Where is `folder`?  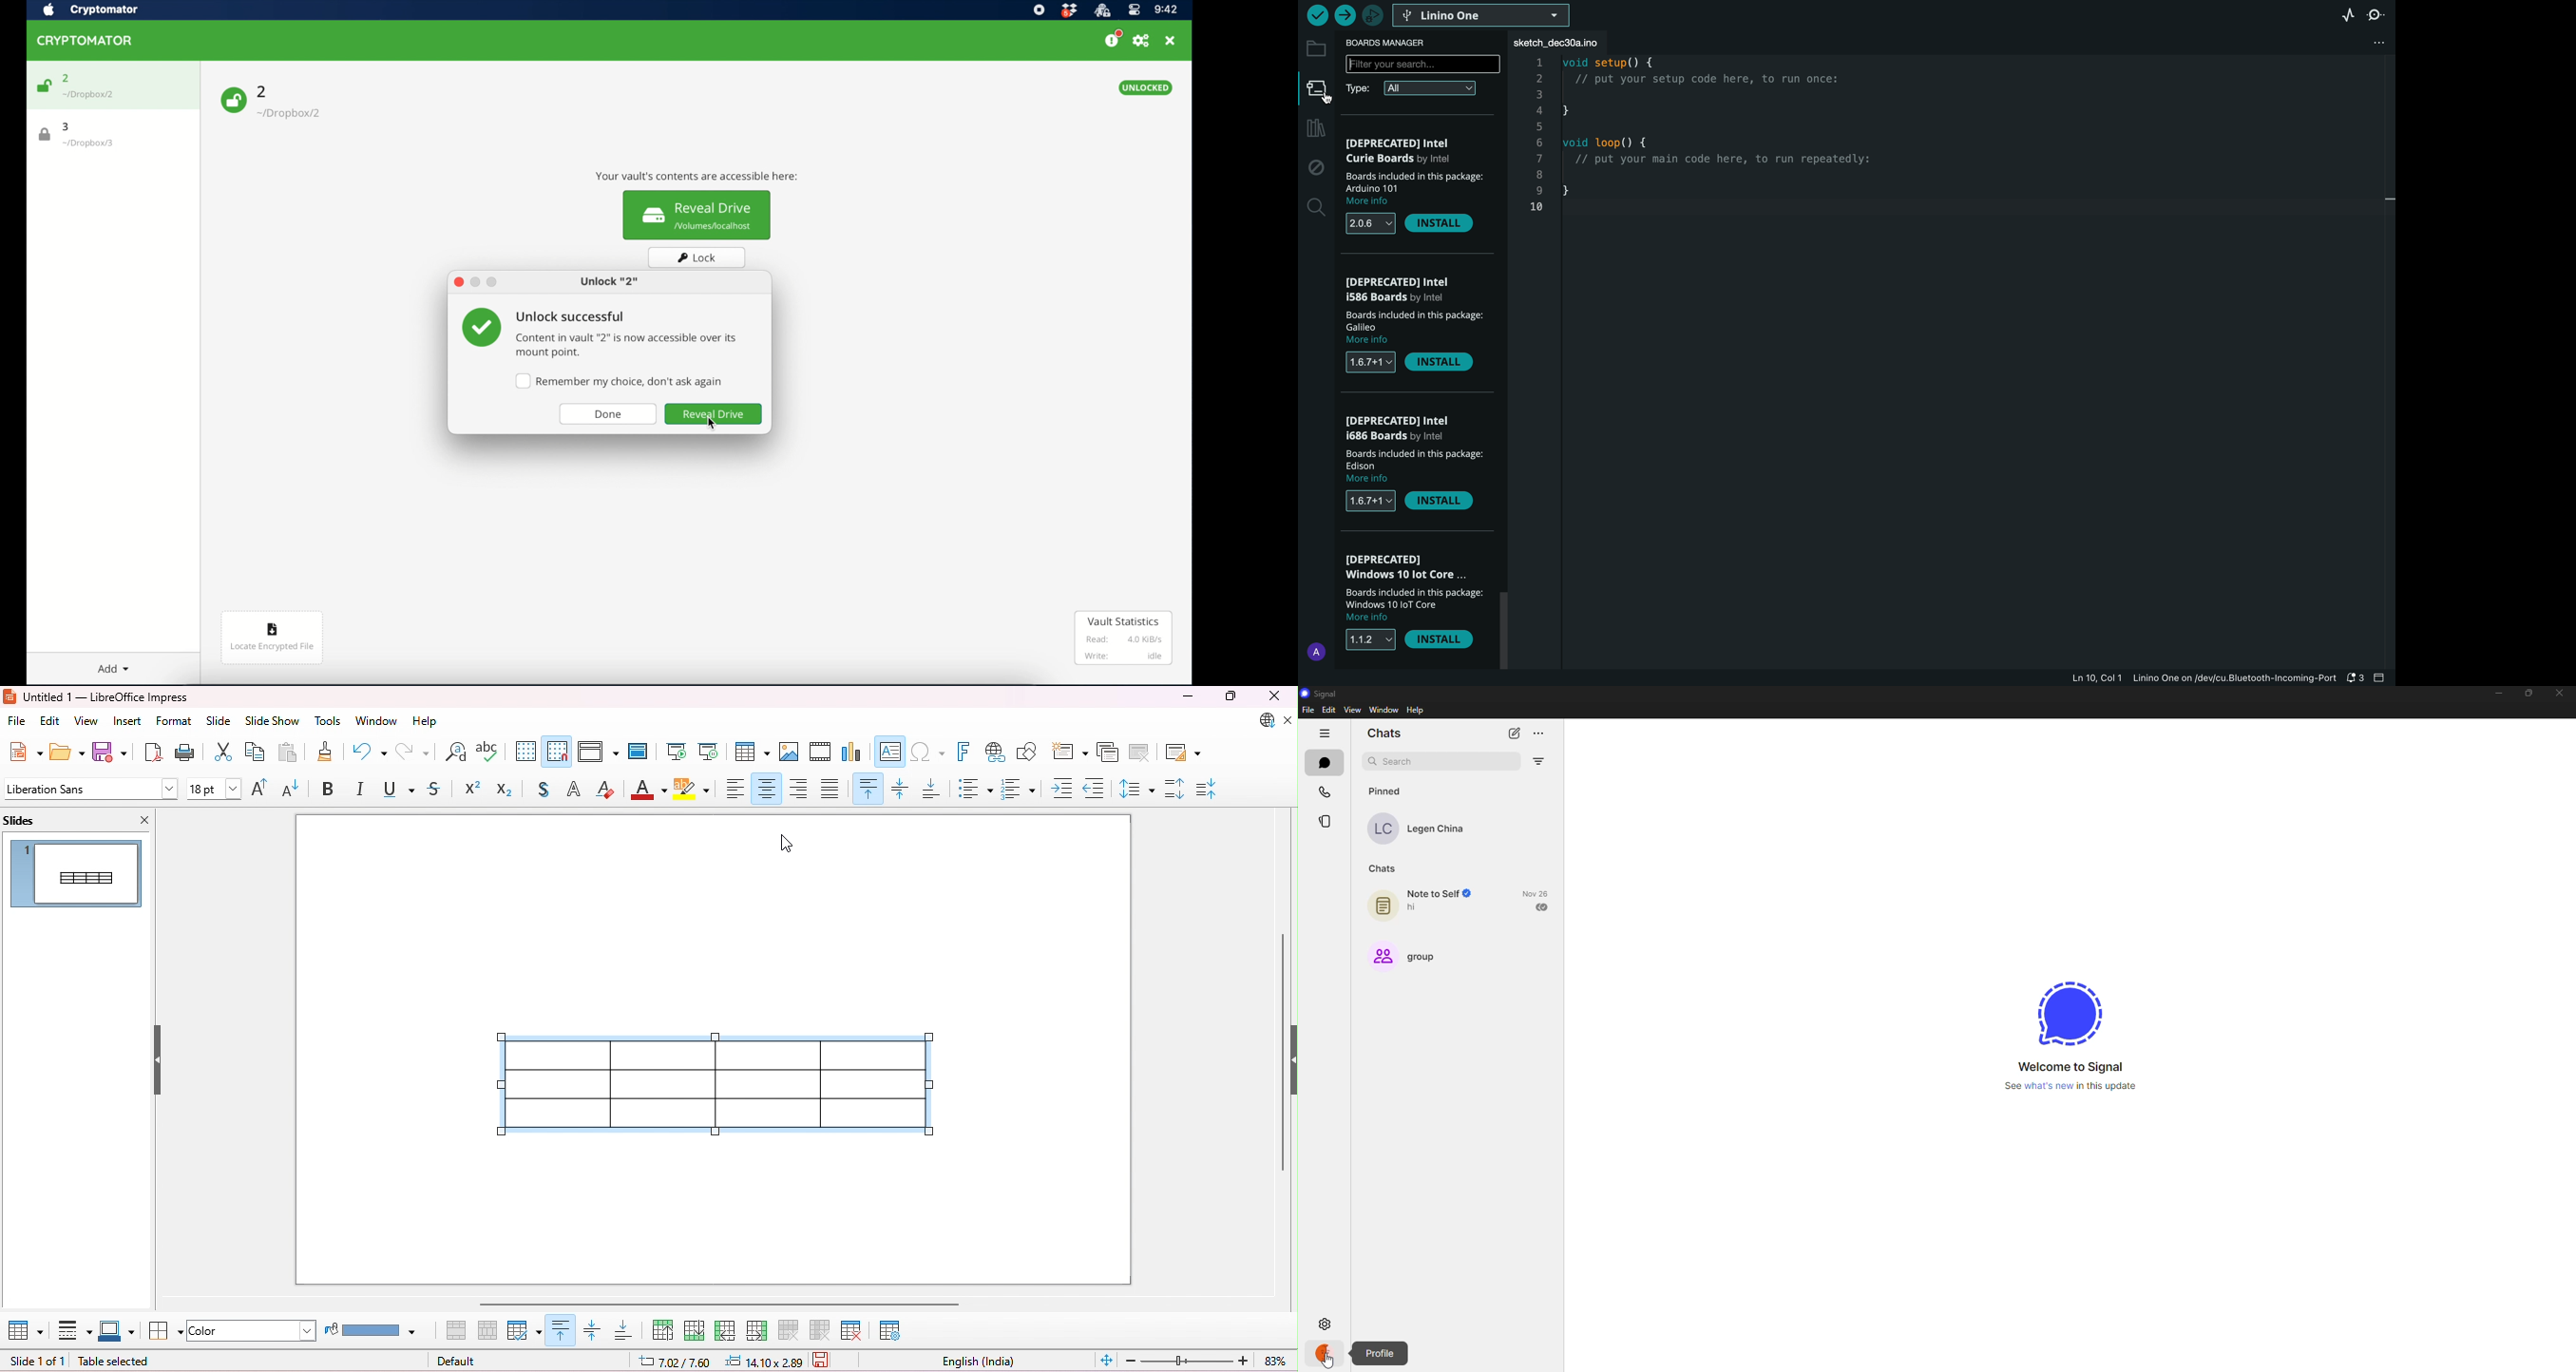
folder is located at coordinates (1316, 46).